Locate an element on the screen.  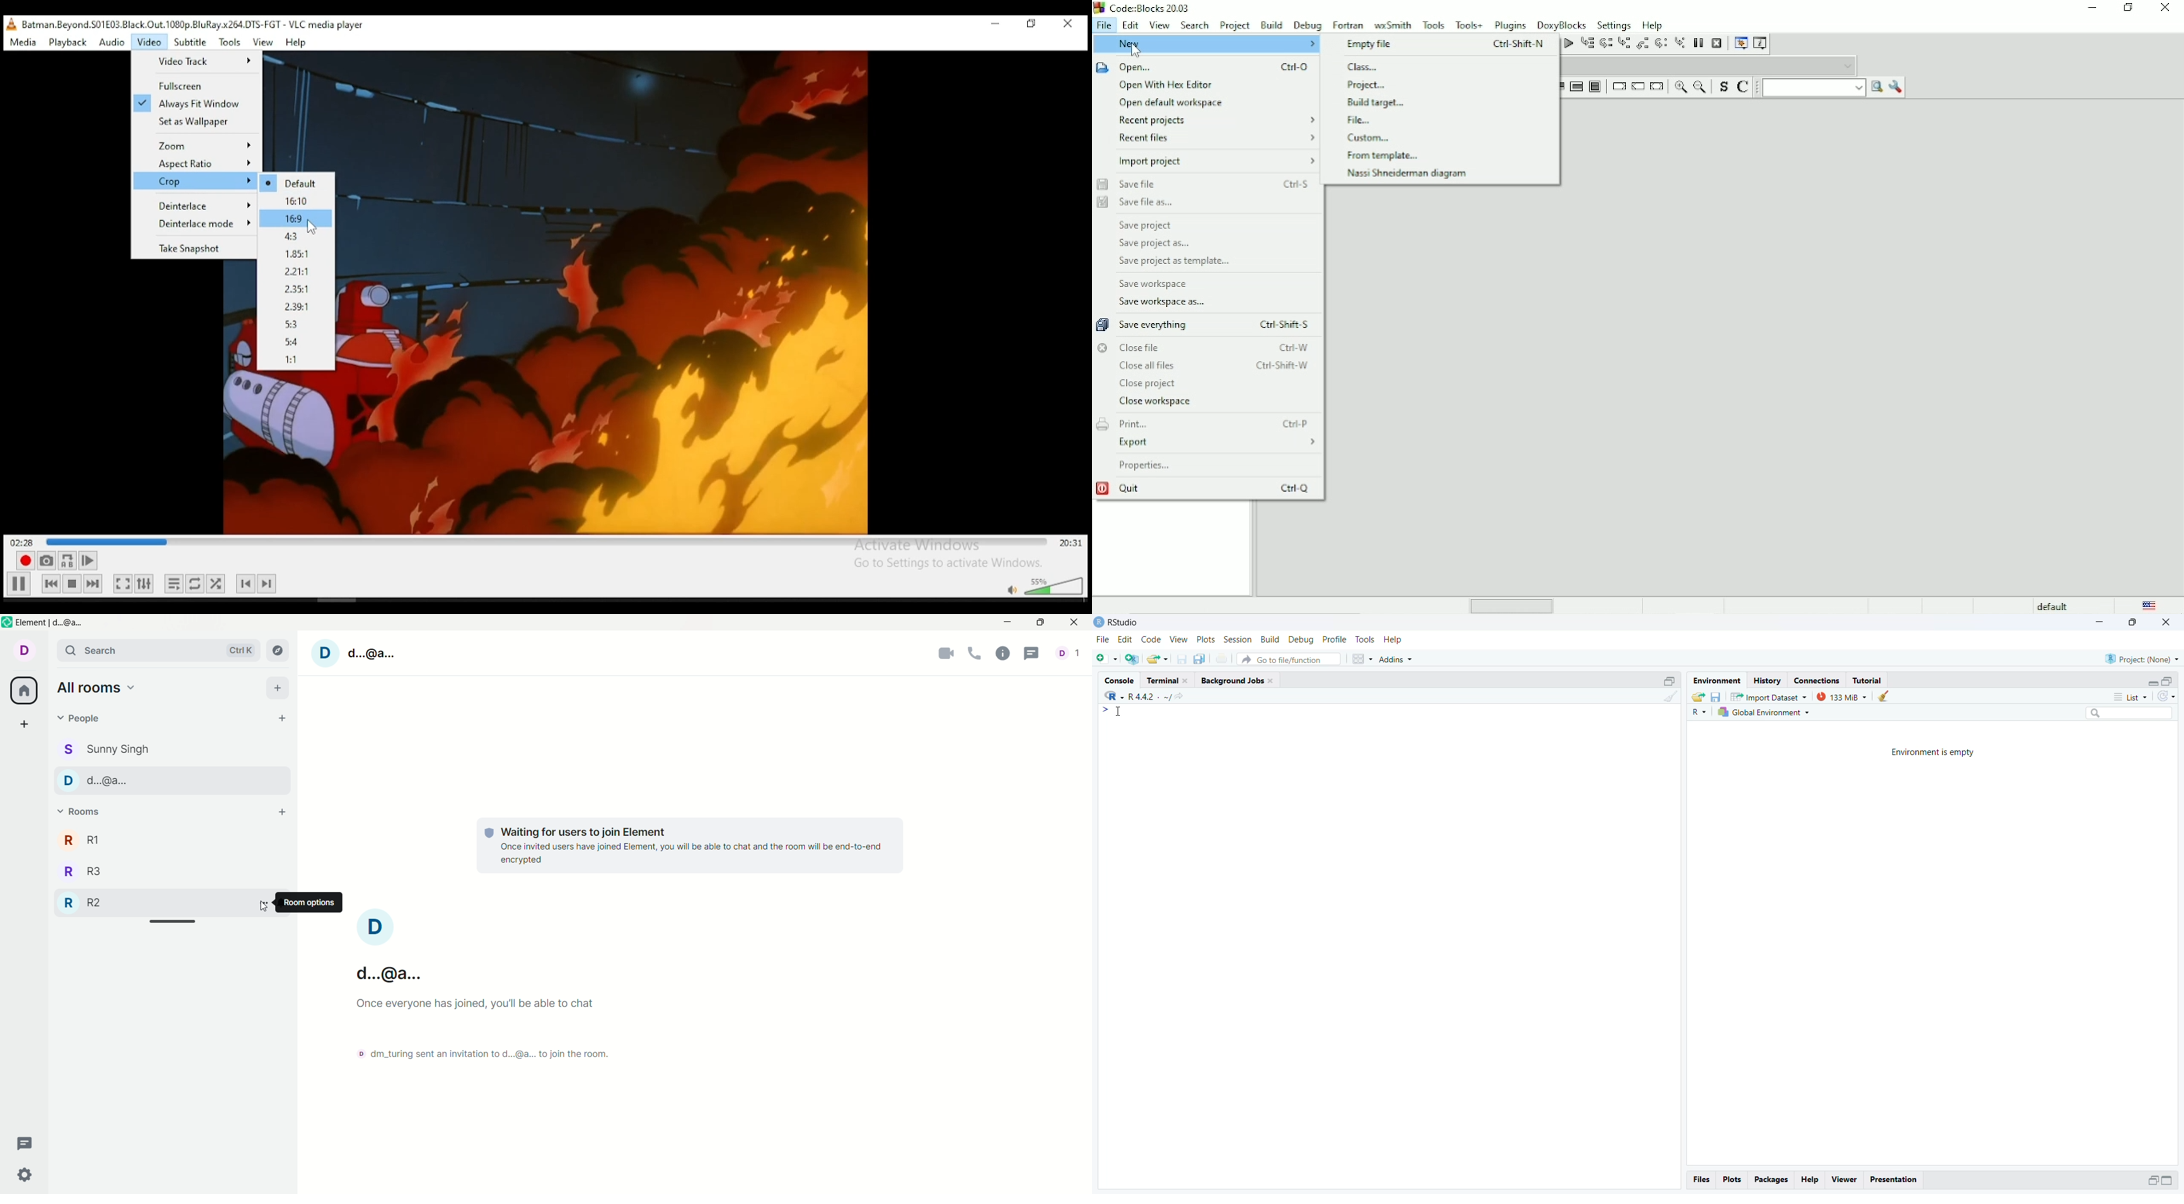
Help is located at coordinates (1393, 640).